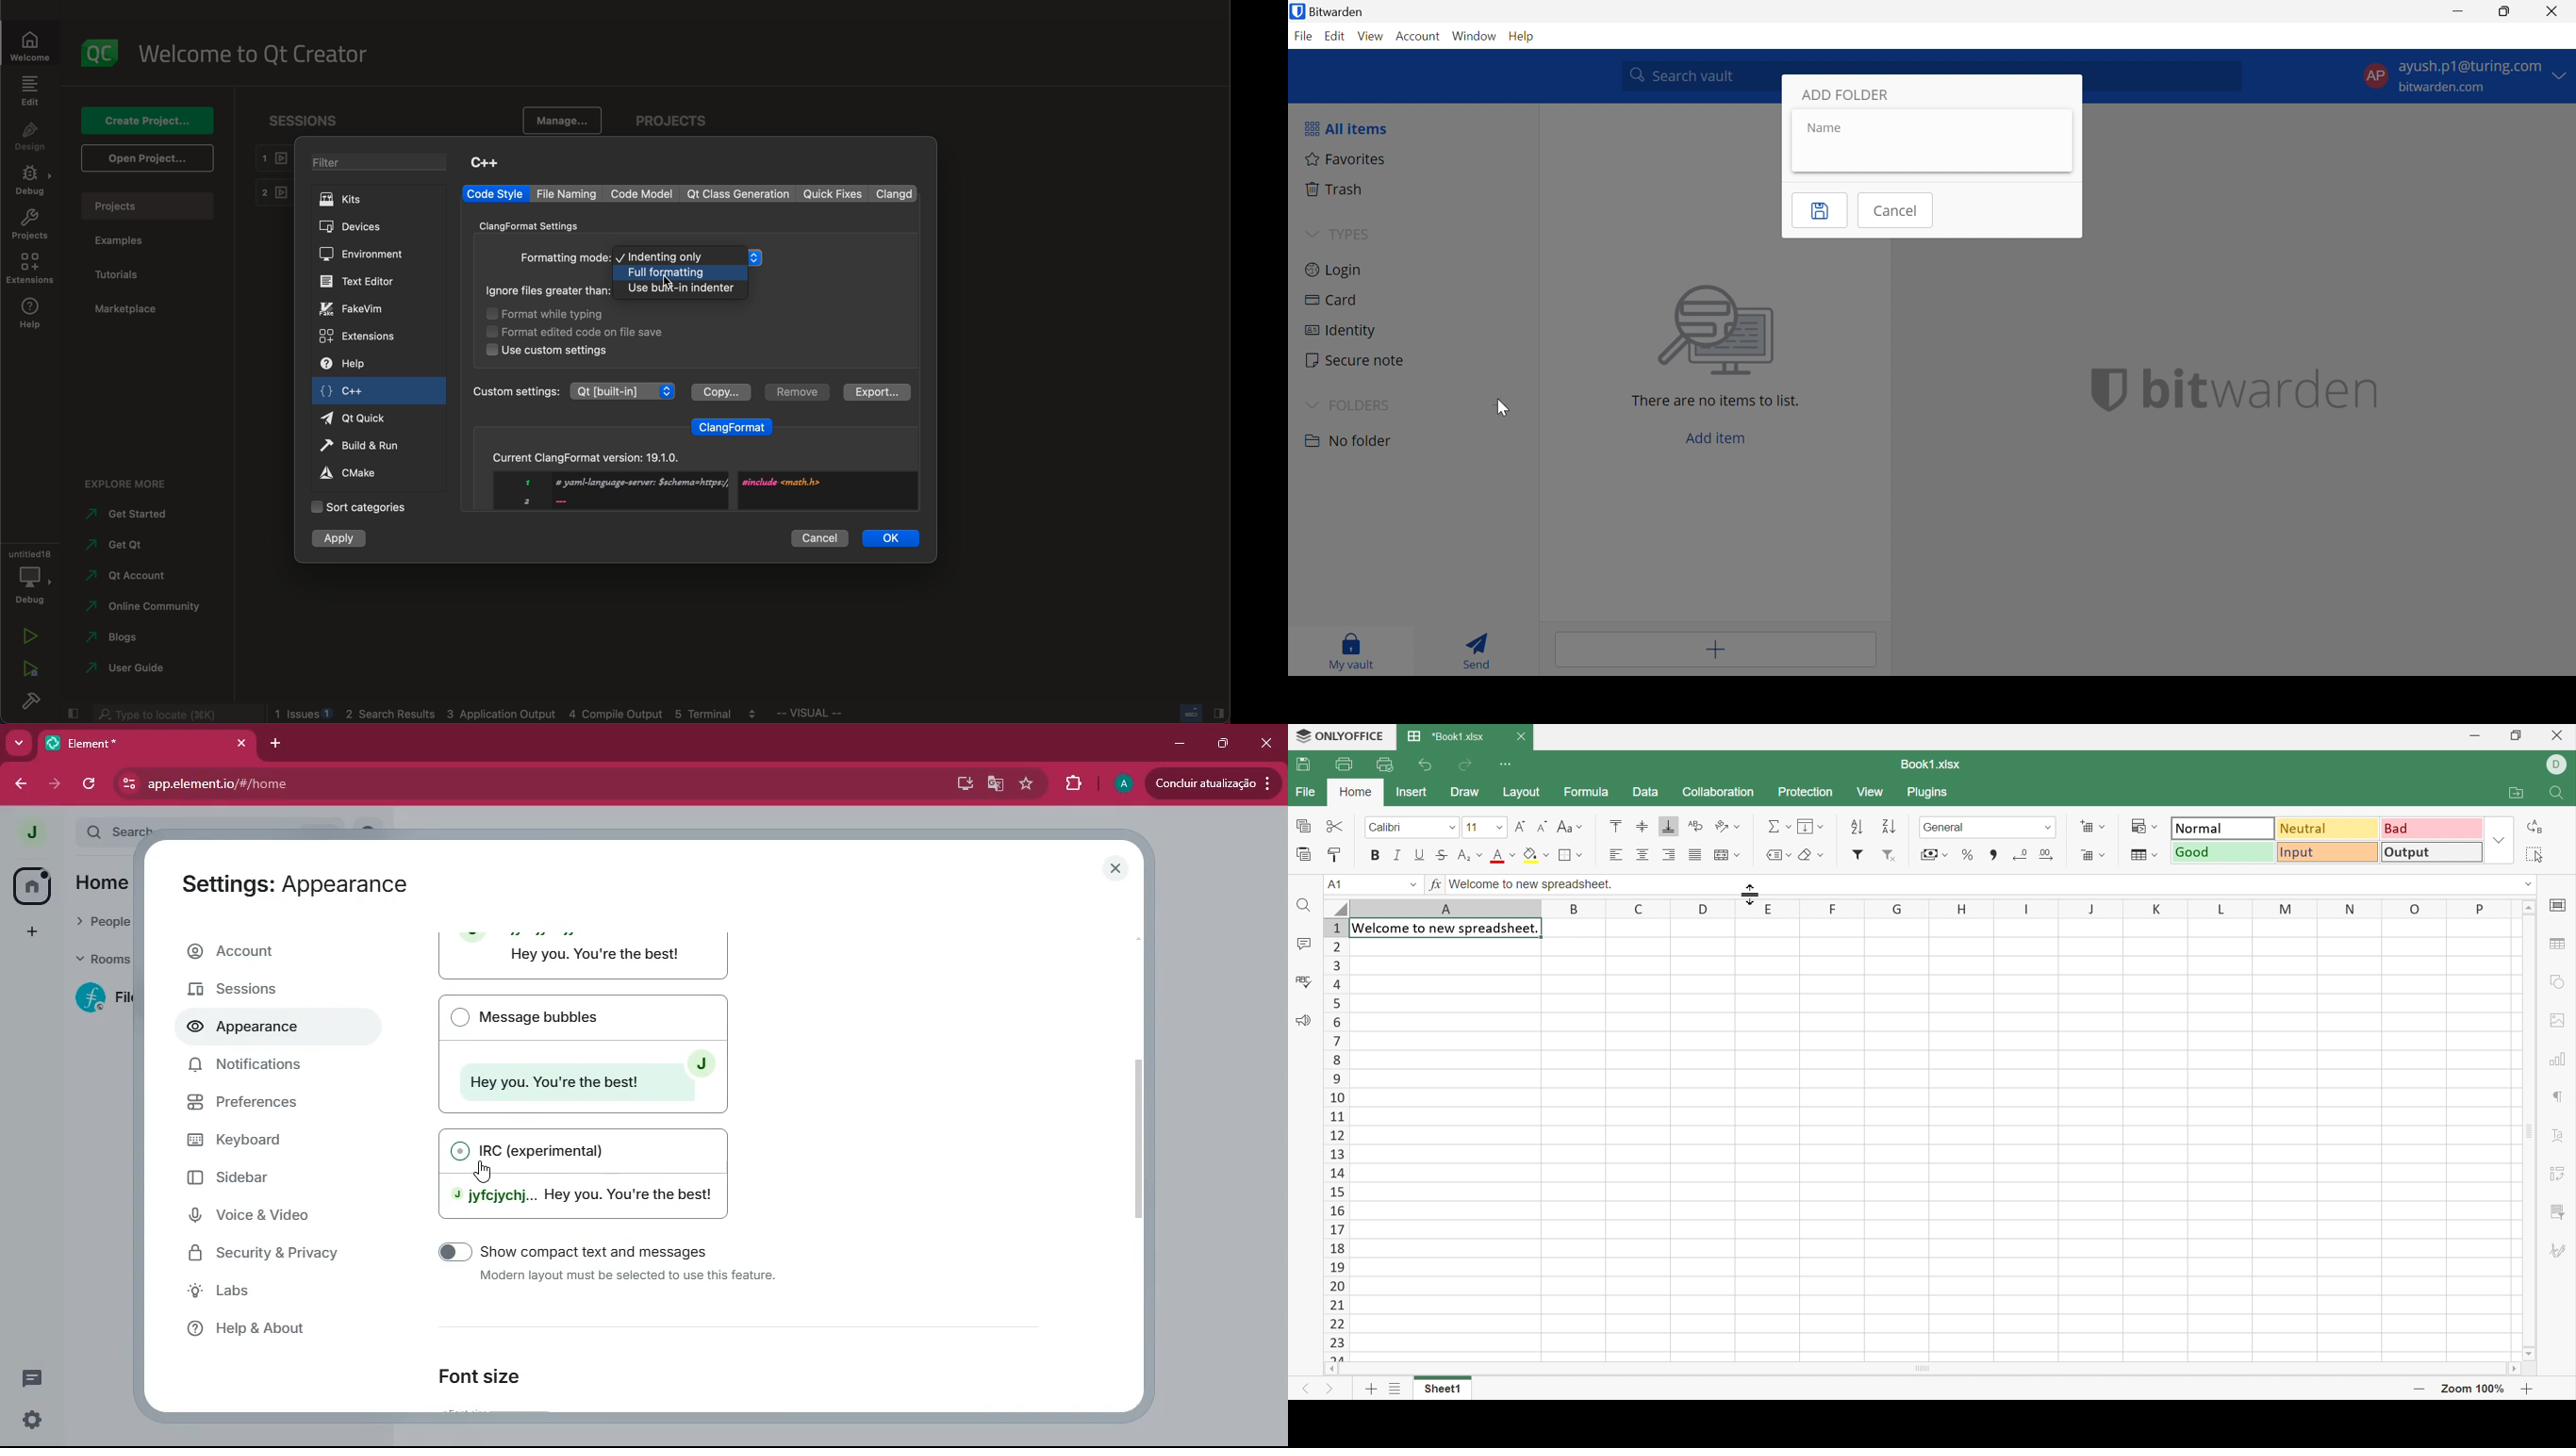  I want to click on Close, so click(2551, 11).